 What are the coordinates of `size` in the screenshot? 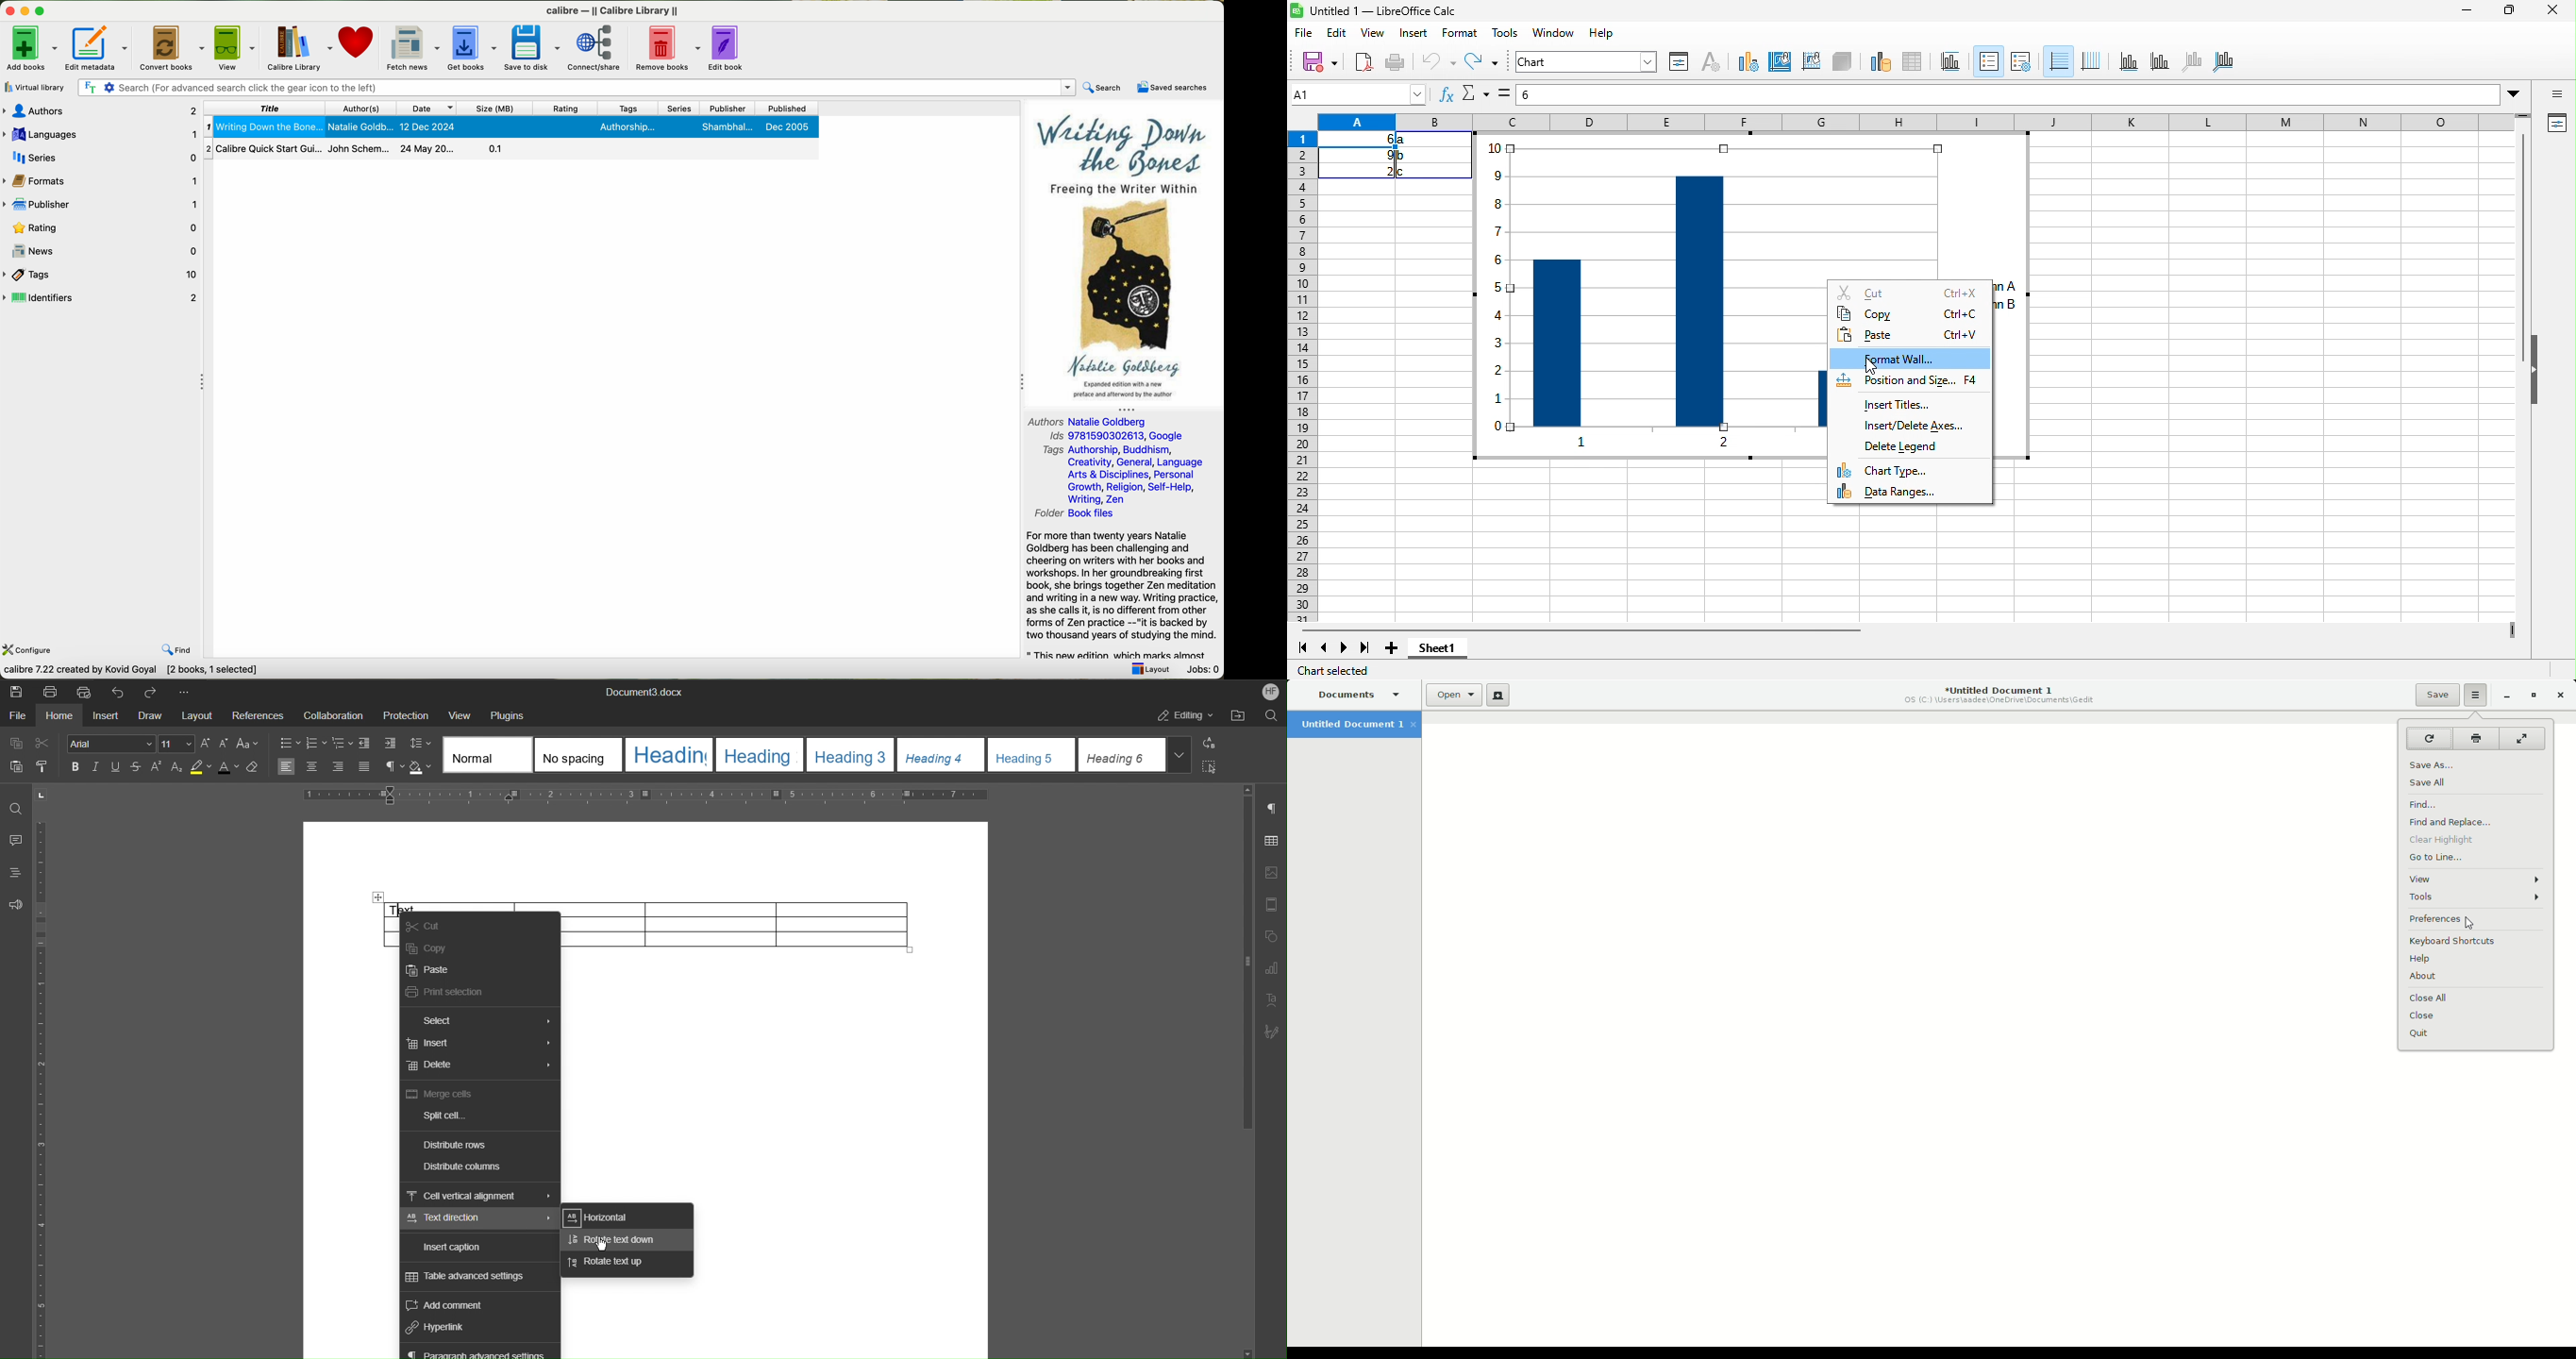 It's located at (496, 108).